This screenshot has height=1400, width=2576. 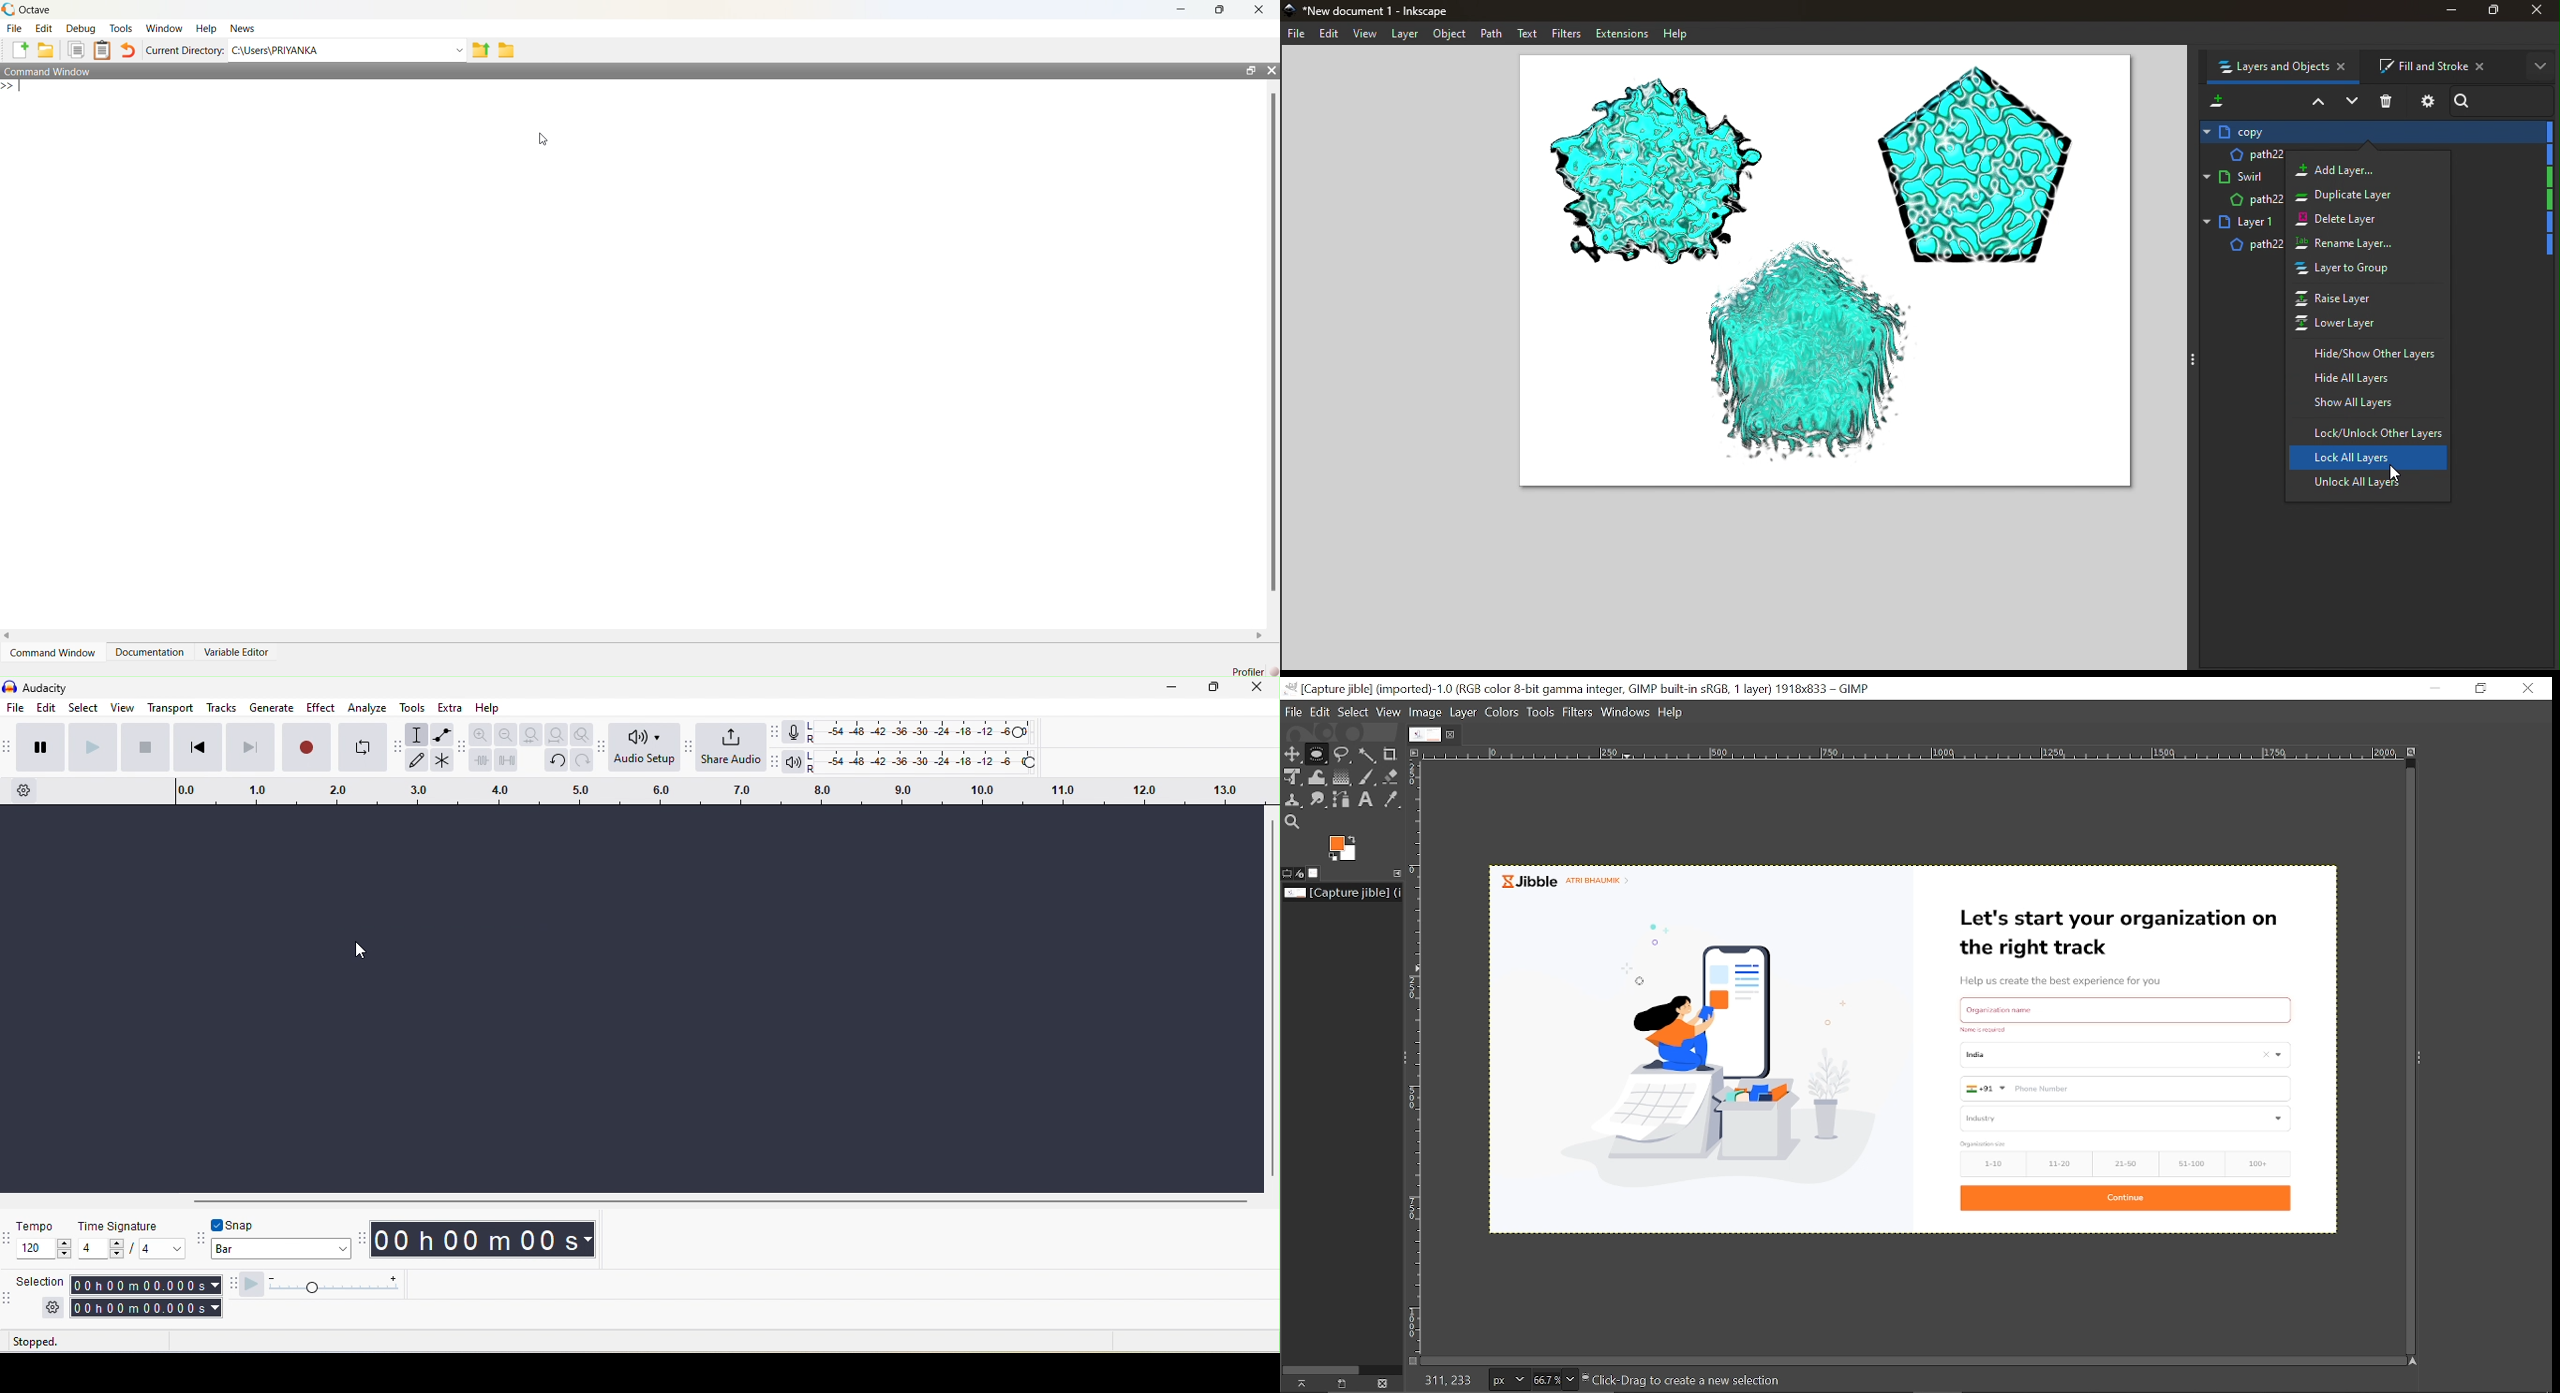 I want to click on draw tool, so click(x=416, y=759).